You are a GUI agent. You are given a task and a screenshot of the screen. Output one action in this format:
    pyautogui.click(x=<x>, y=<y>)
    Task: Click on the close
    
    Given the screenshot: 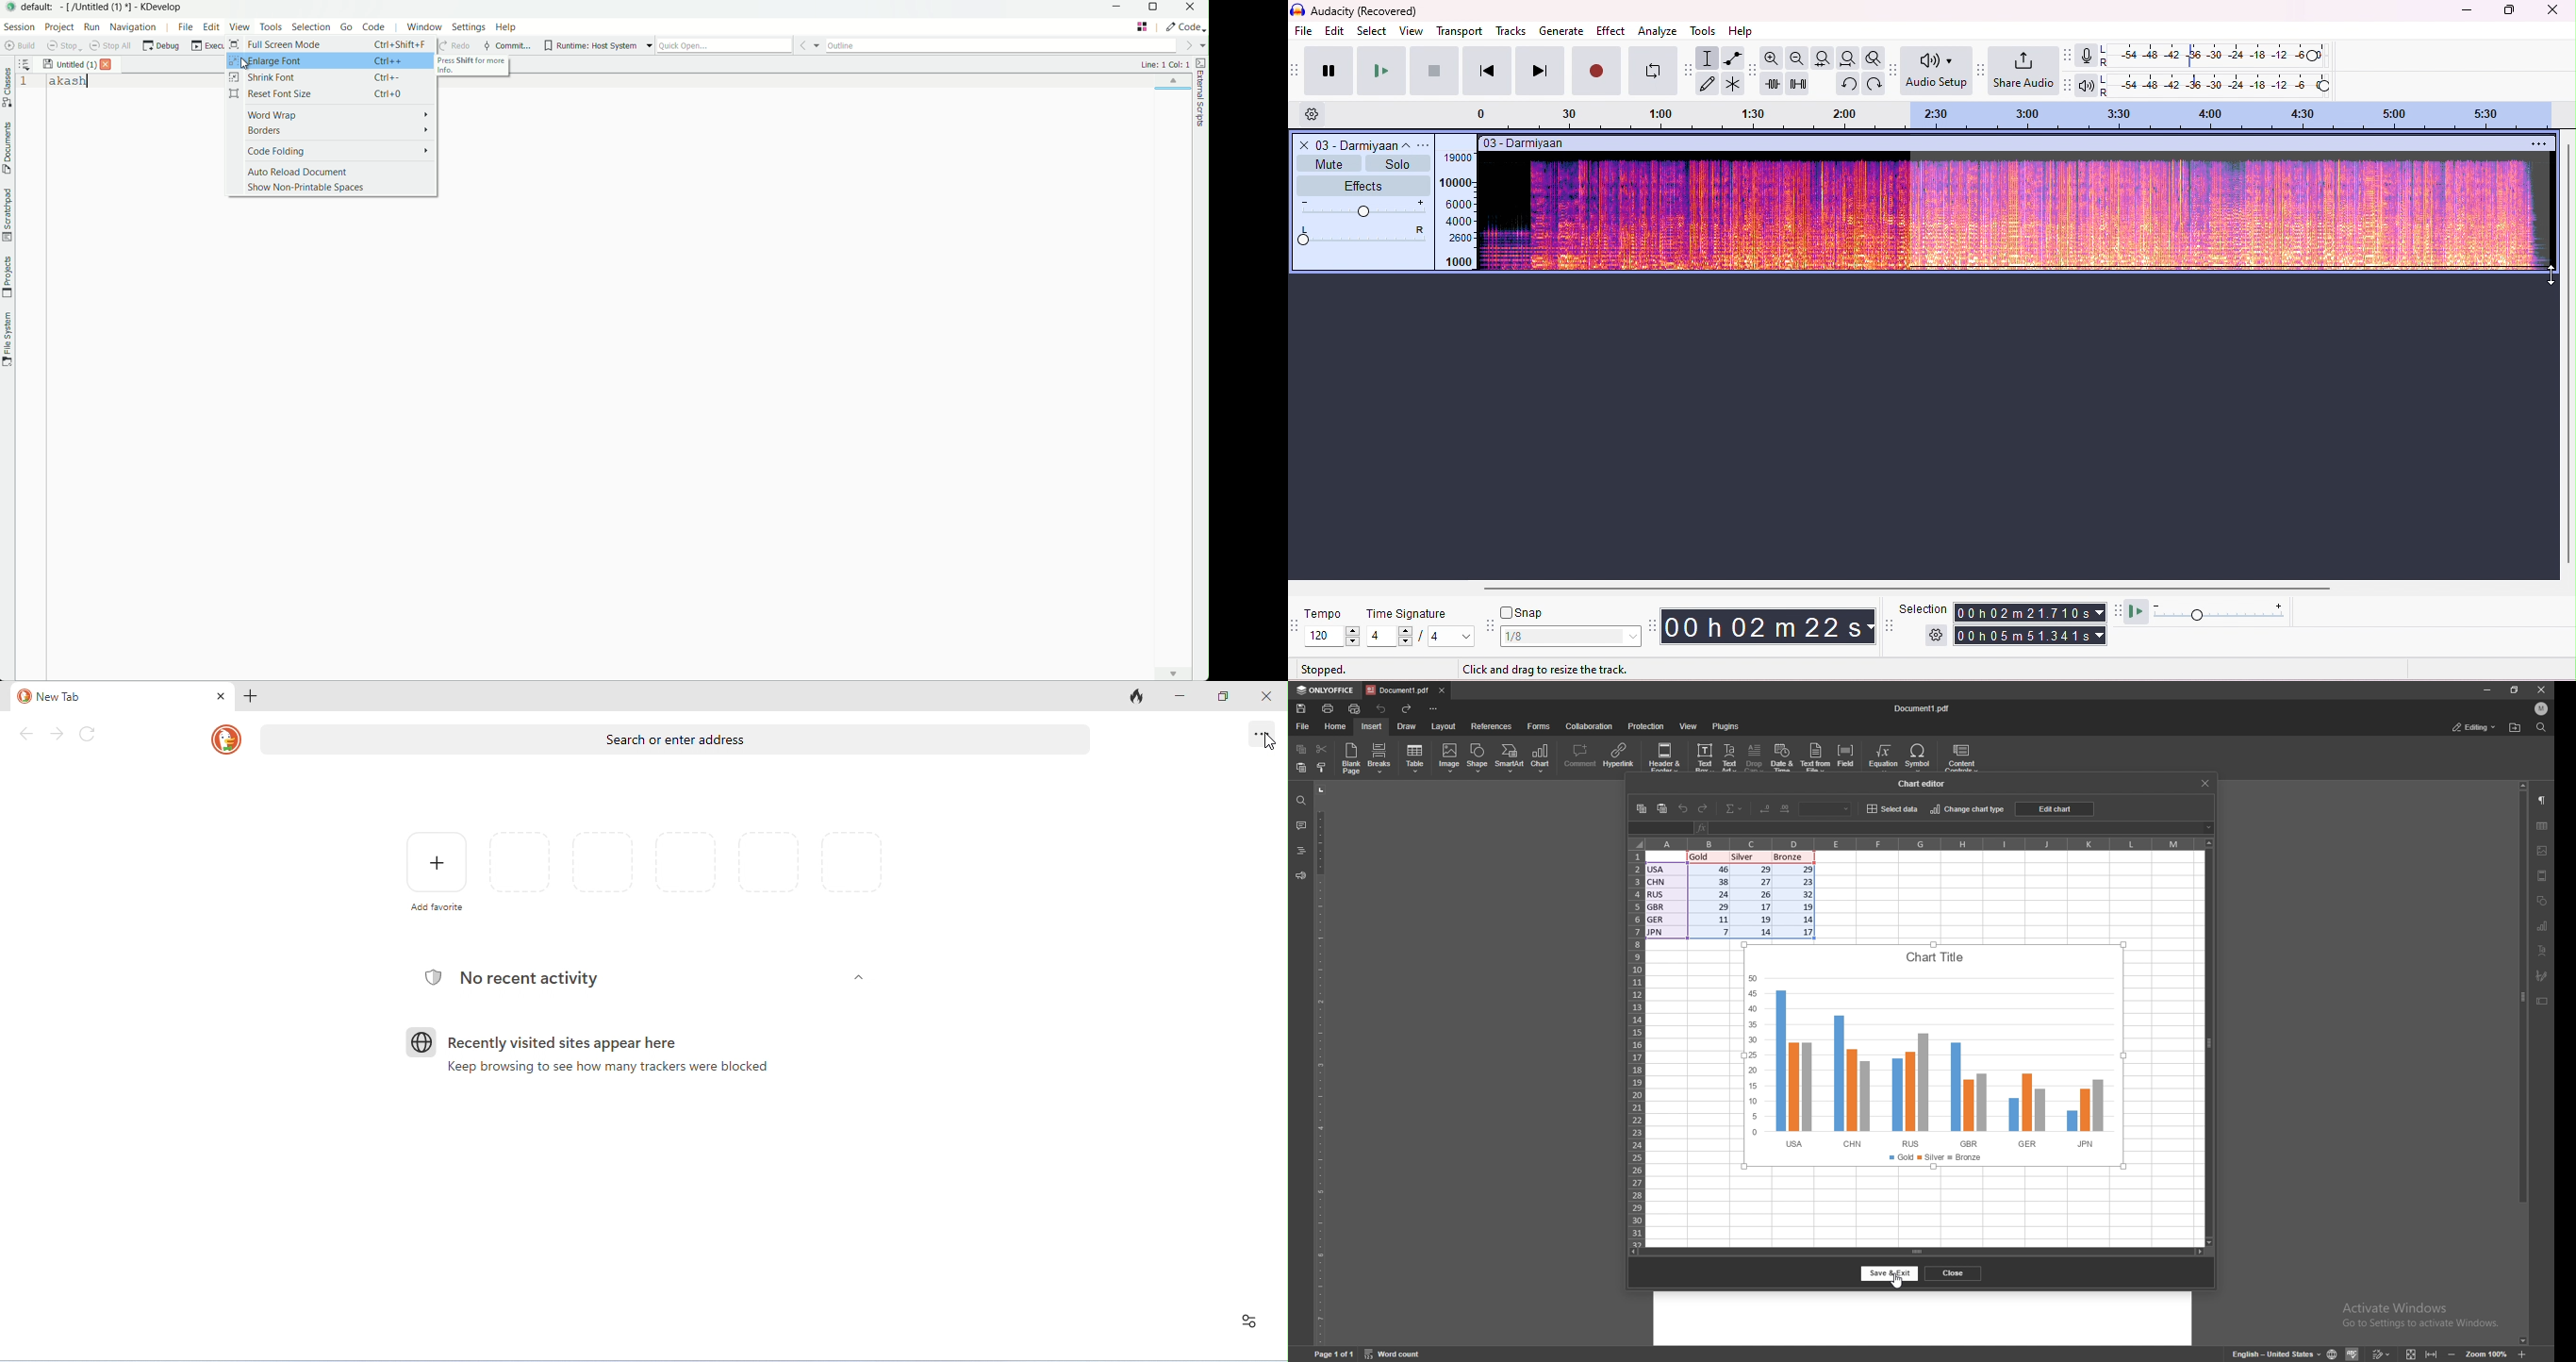 What is the action you would take?
    pyautogui.click(x=1954, y=1274)
    